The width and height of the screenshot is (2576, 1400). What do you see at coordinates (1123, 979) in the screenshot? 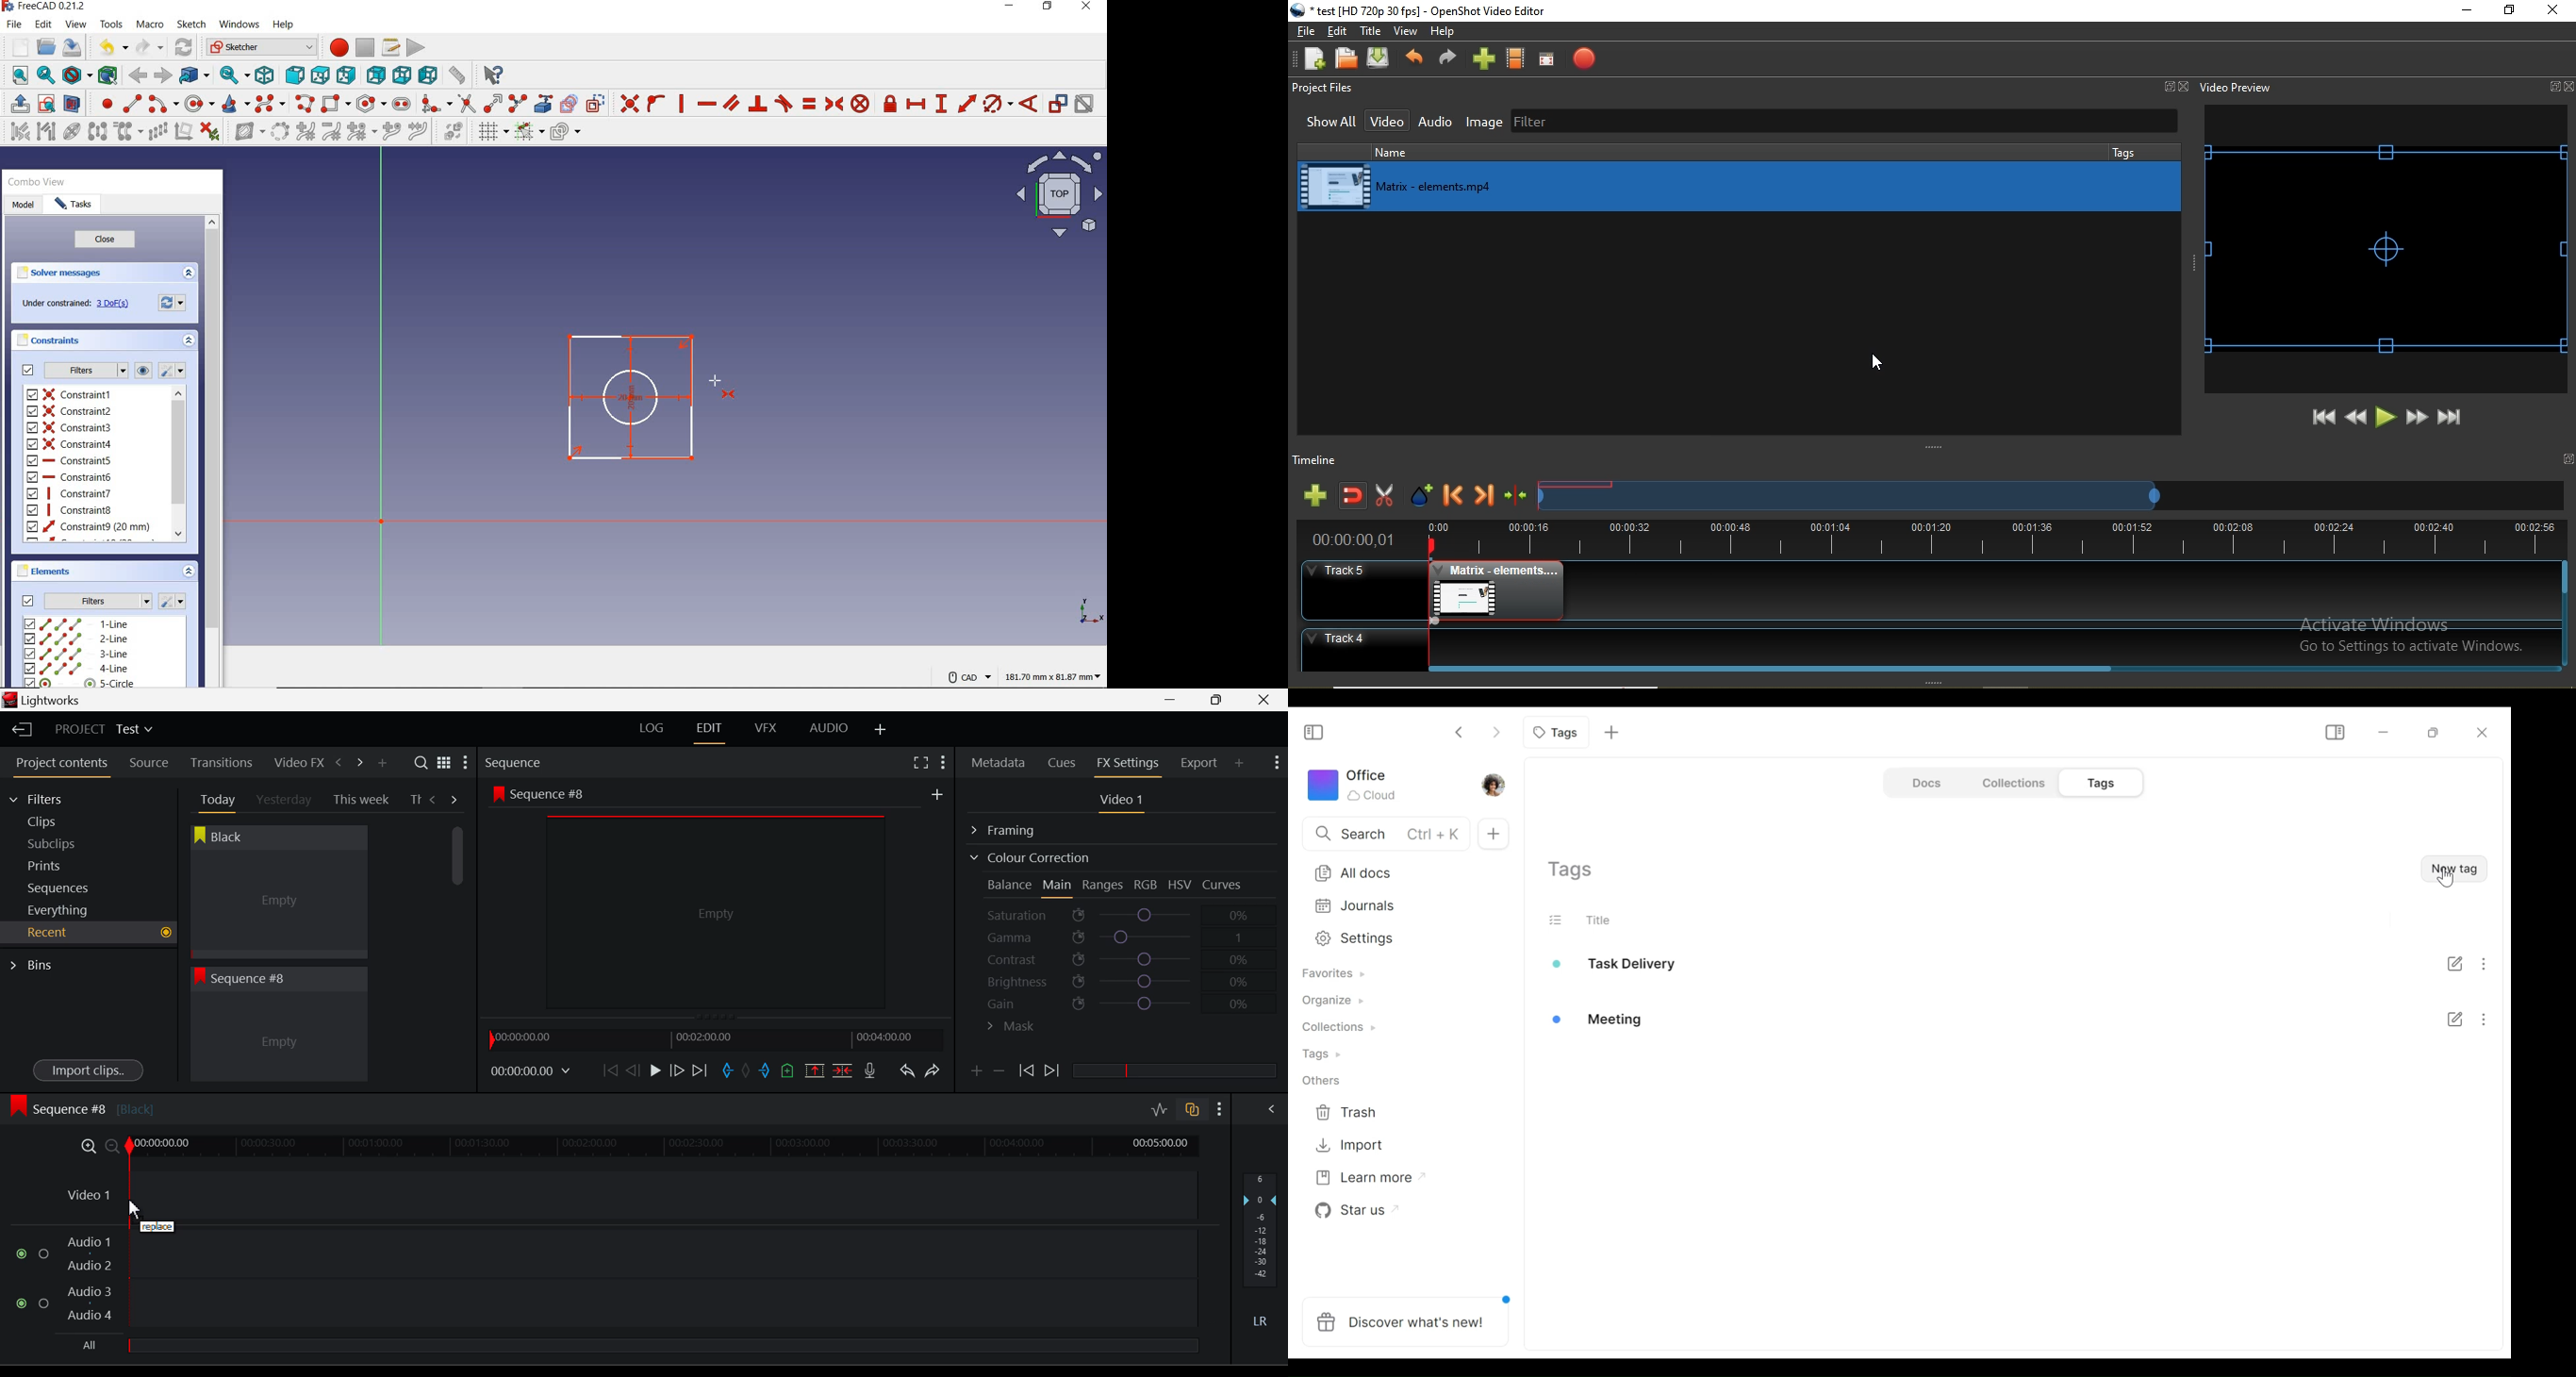
I see `Brightness` at bounding box center [1123, 979].